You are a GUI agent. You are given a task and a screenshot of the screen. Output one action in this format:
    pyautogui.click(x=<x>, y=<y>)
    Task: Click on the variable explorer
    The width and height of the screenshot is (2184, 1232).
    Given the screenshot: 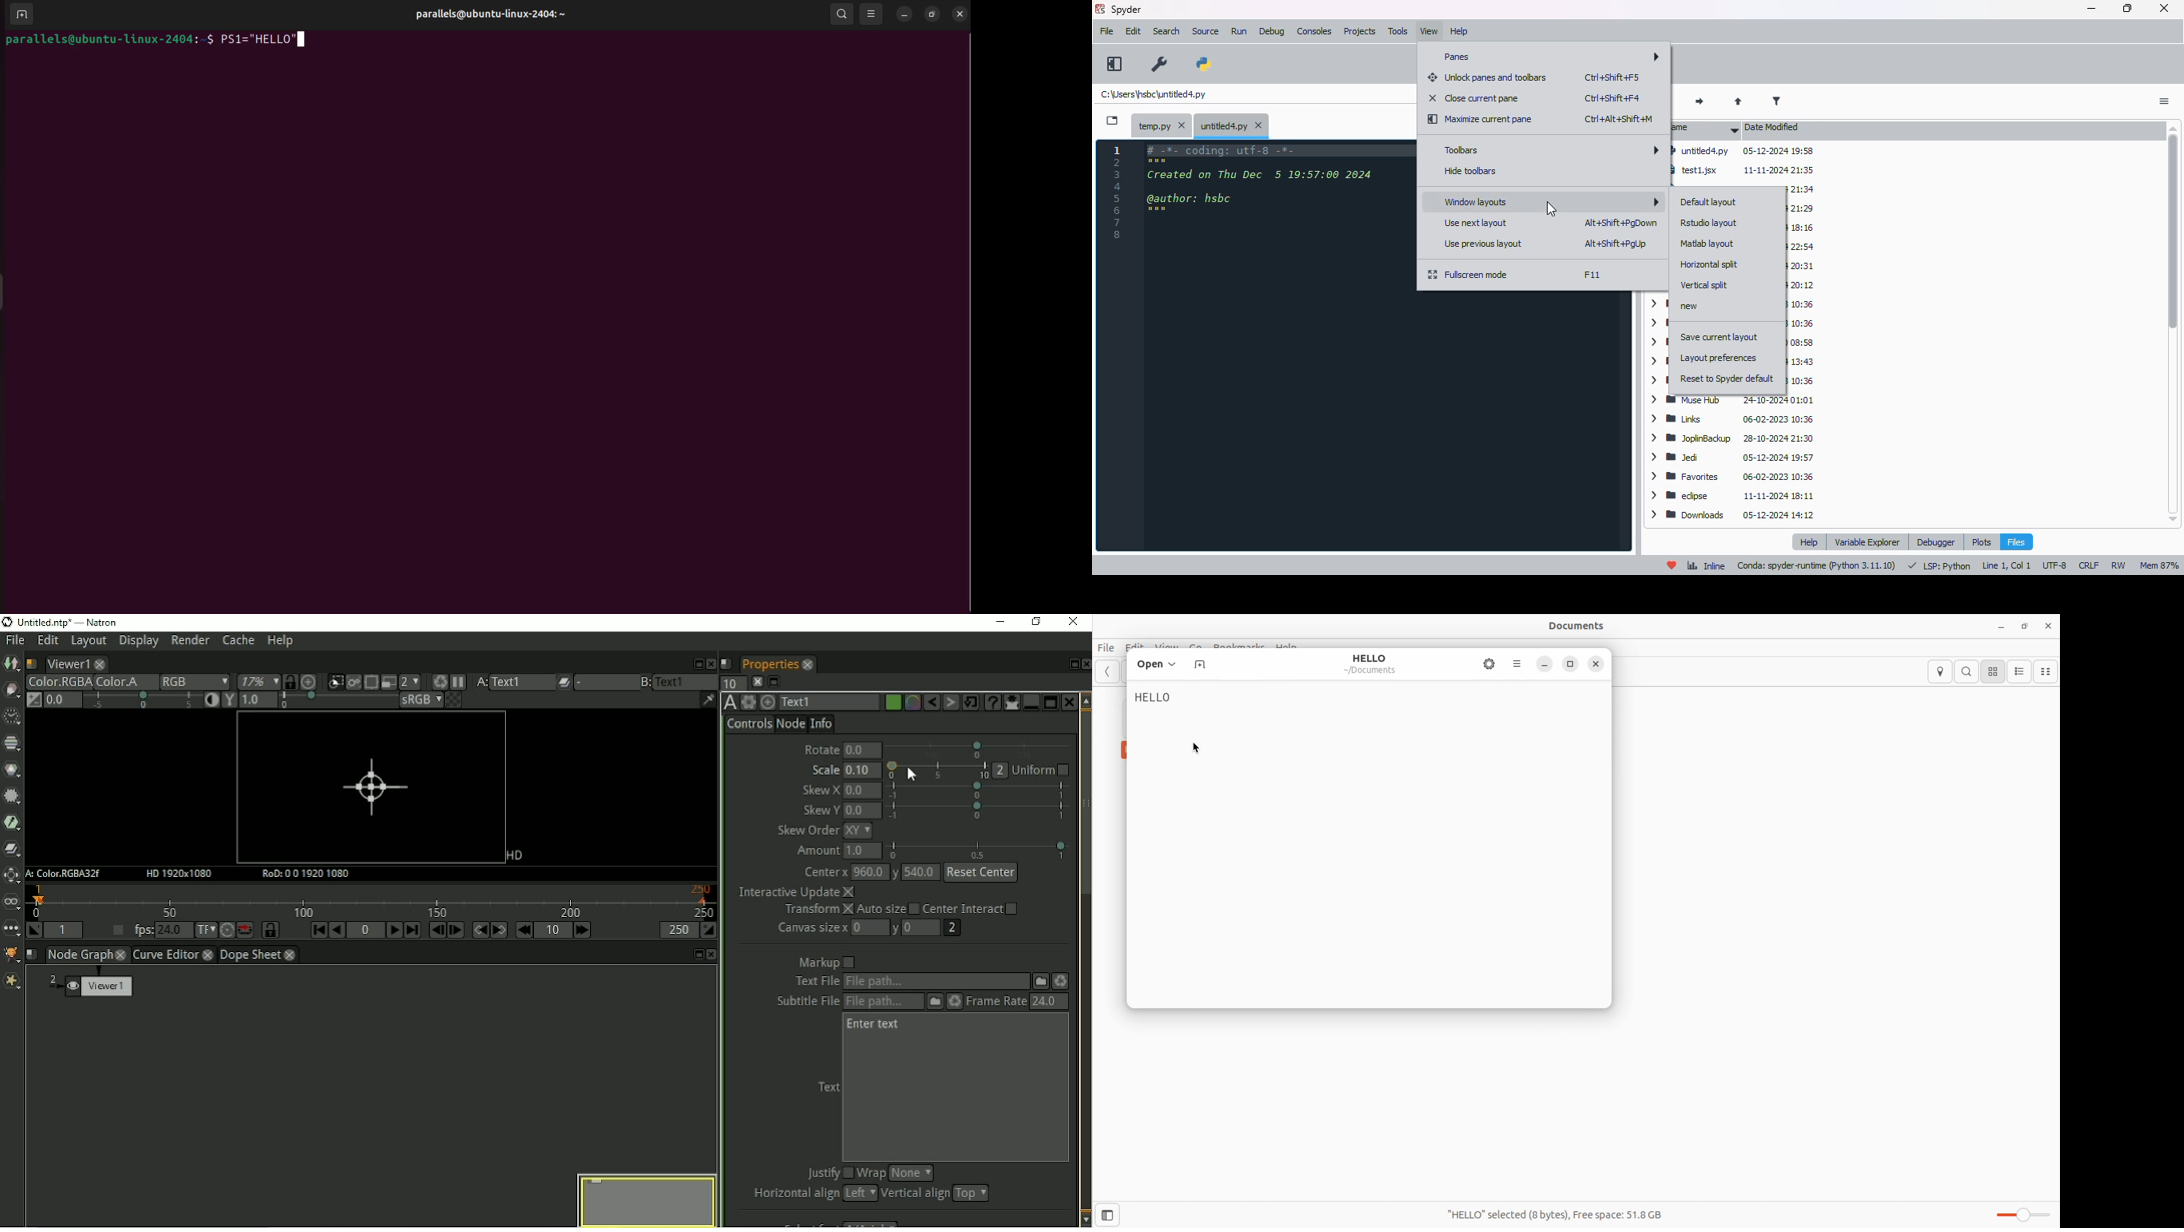 What is the action you would take?
    pyautogui.click(x=1868, y=542)
    